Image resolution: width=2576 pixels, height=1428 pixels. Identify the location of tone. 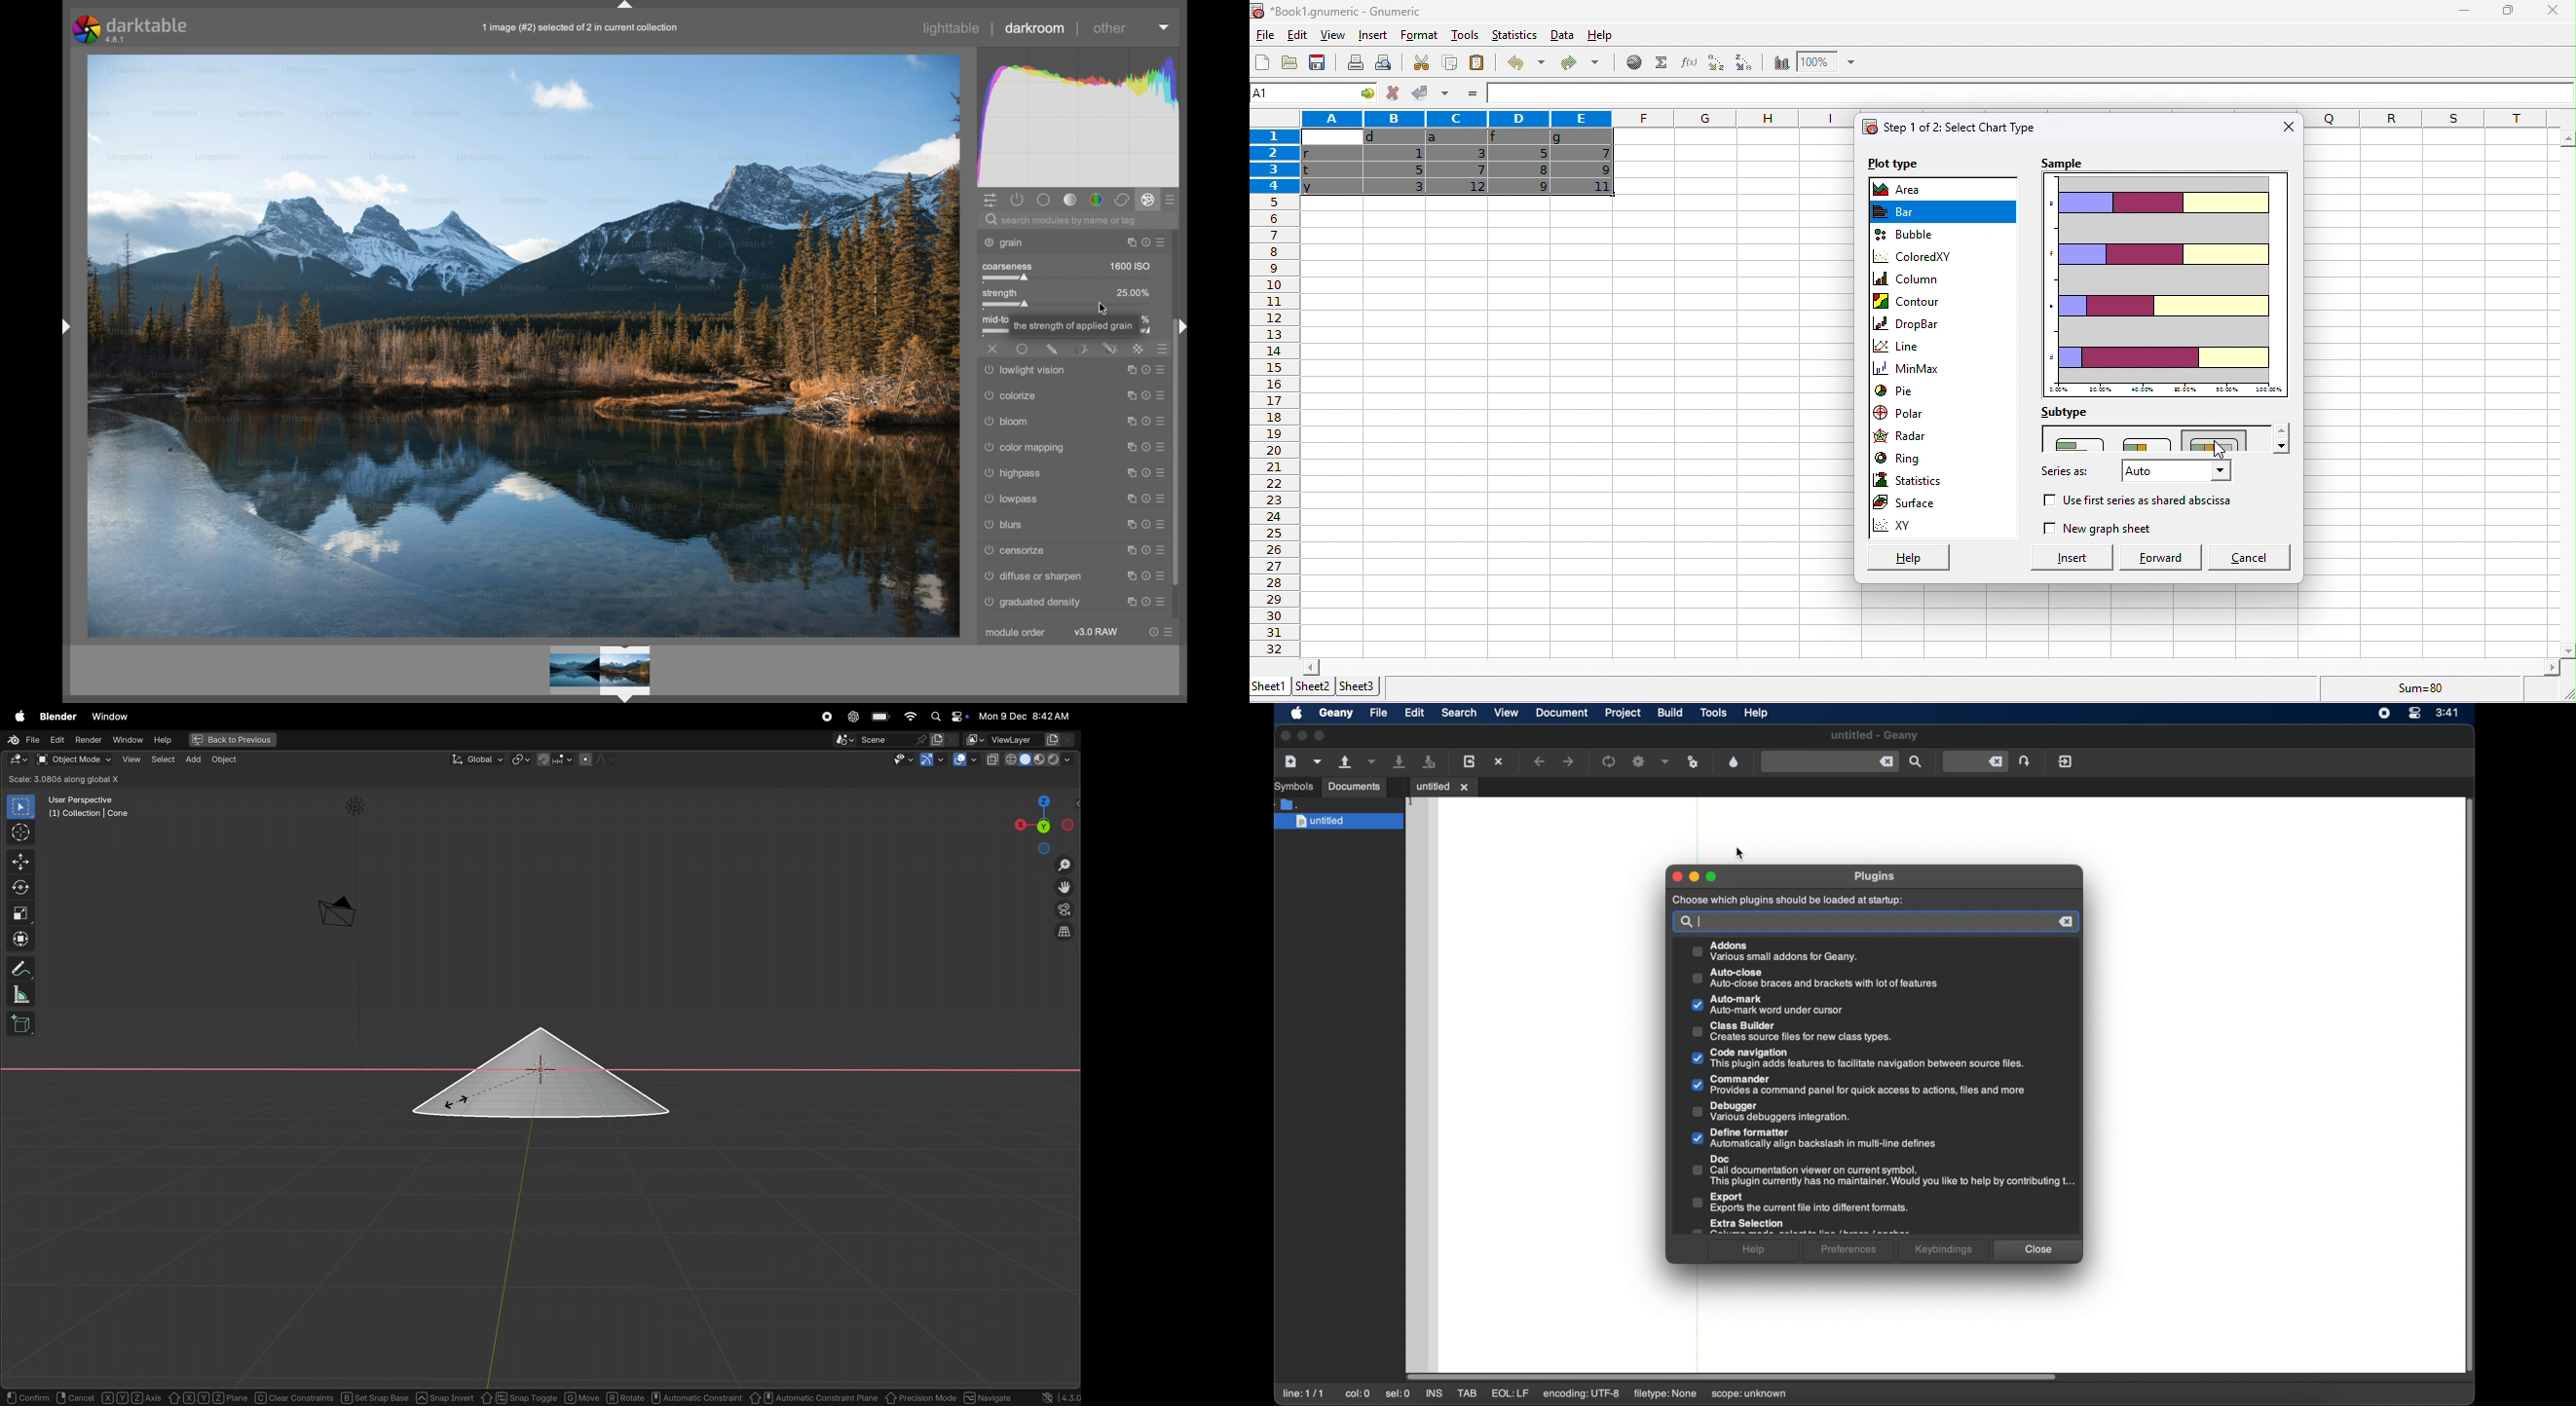
(1069, 200).